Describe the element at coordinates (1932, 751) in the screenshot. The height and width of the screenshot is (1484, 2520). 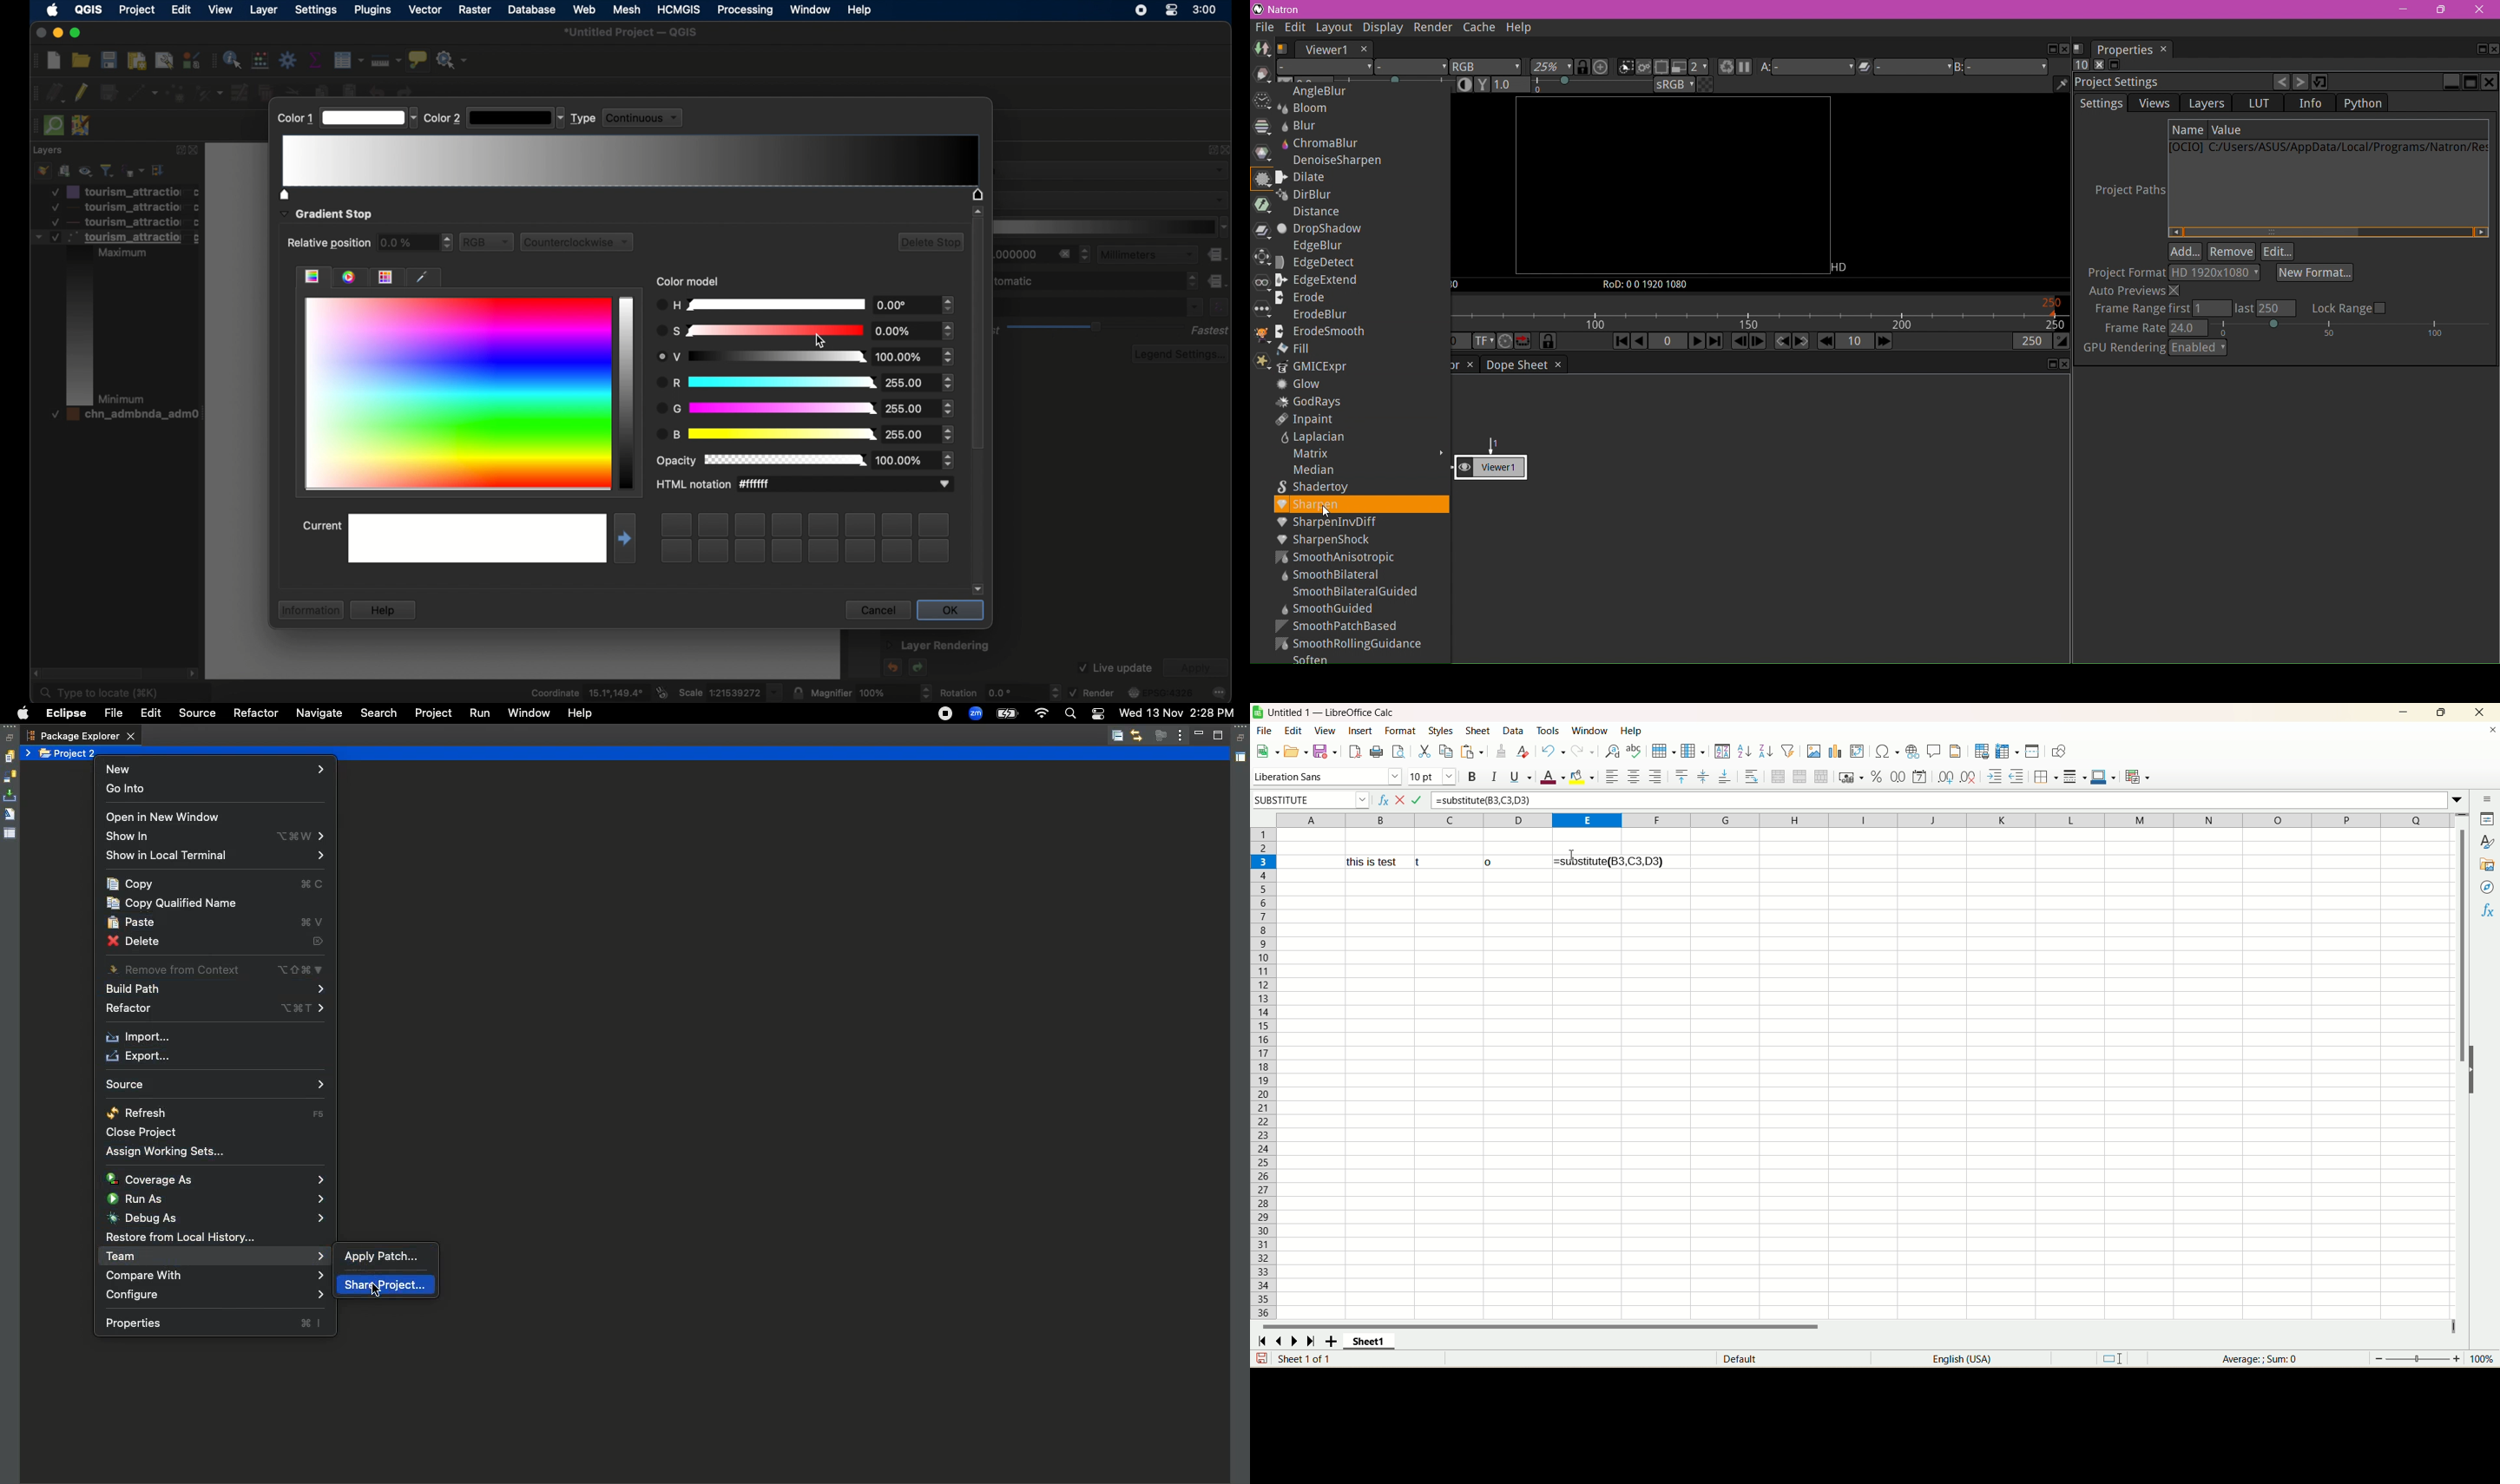
I see `insert comment` at that location.